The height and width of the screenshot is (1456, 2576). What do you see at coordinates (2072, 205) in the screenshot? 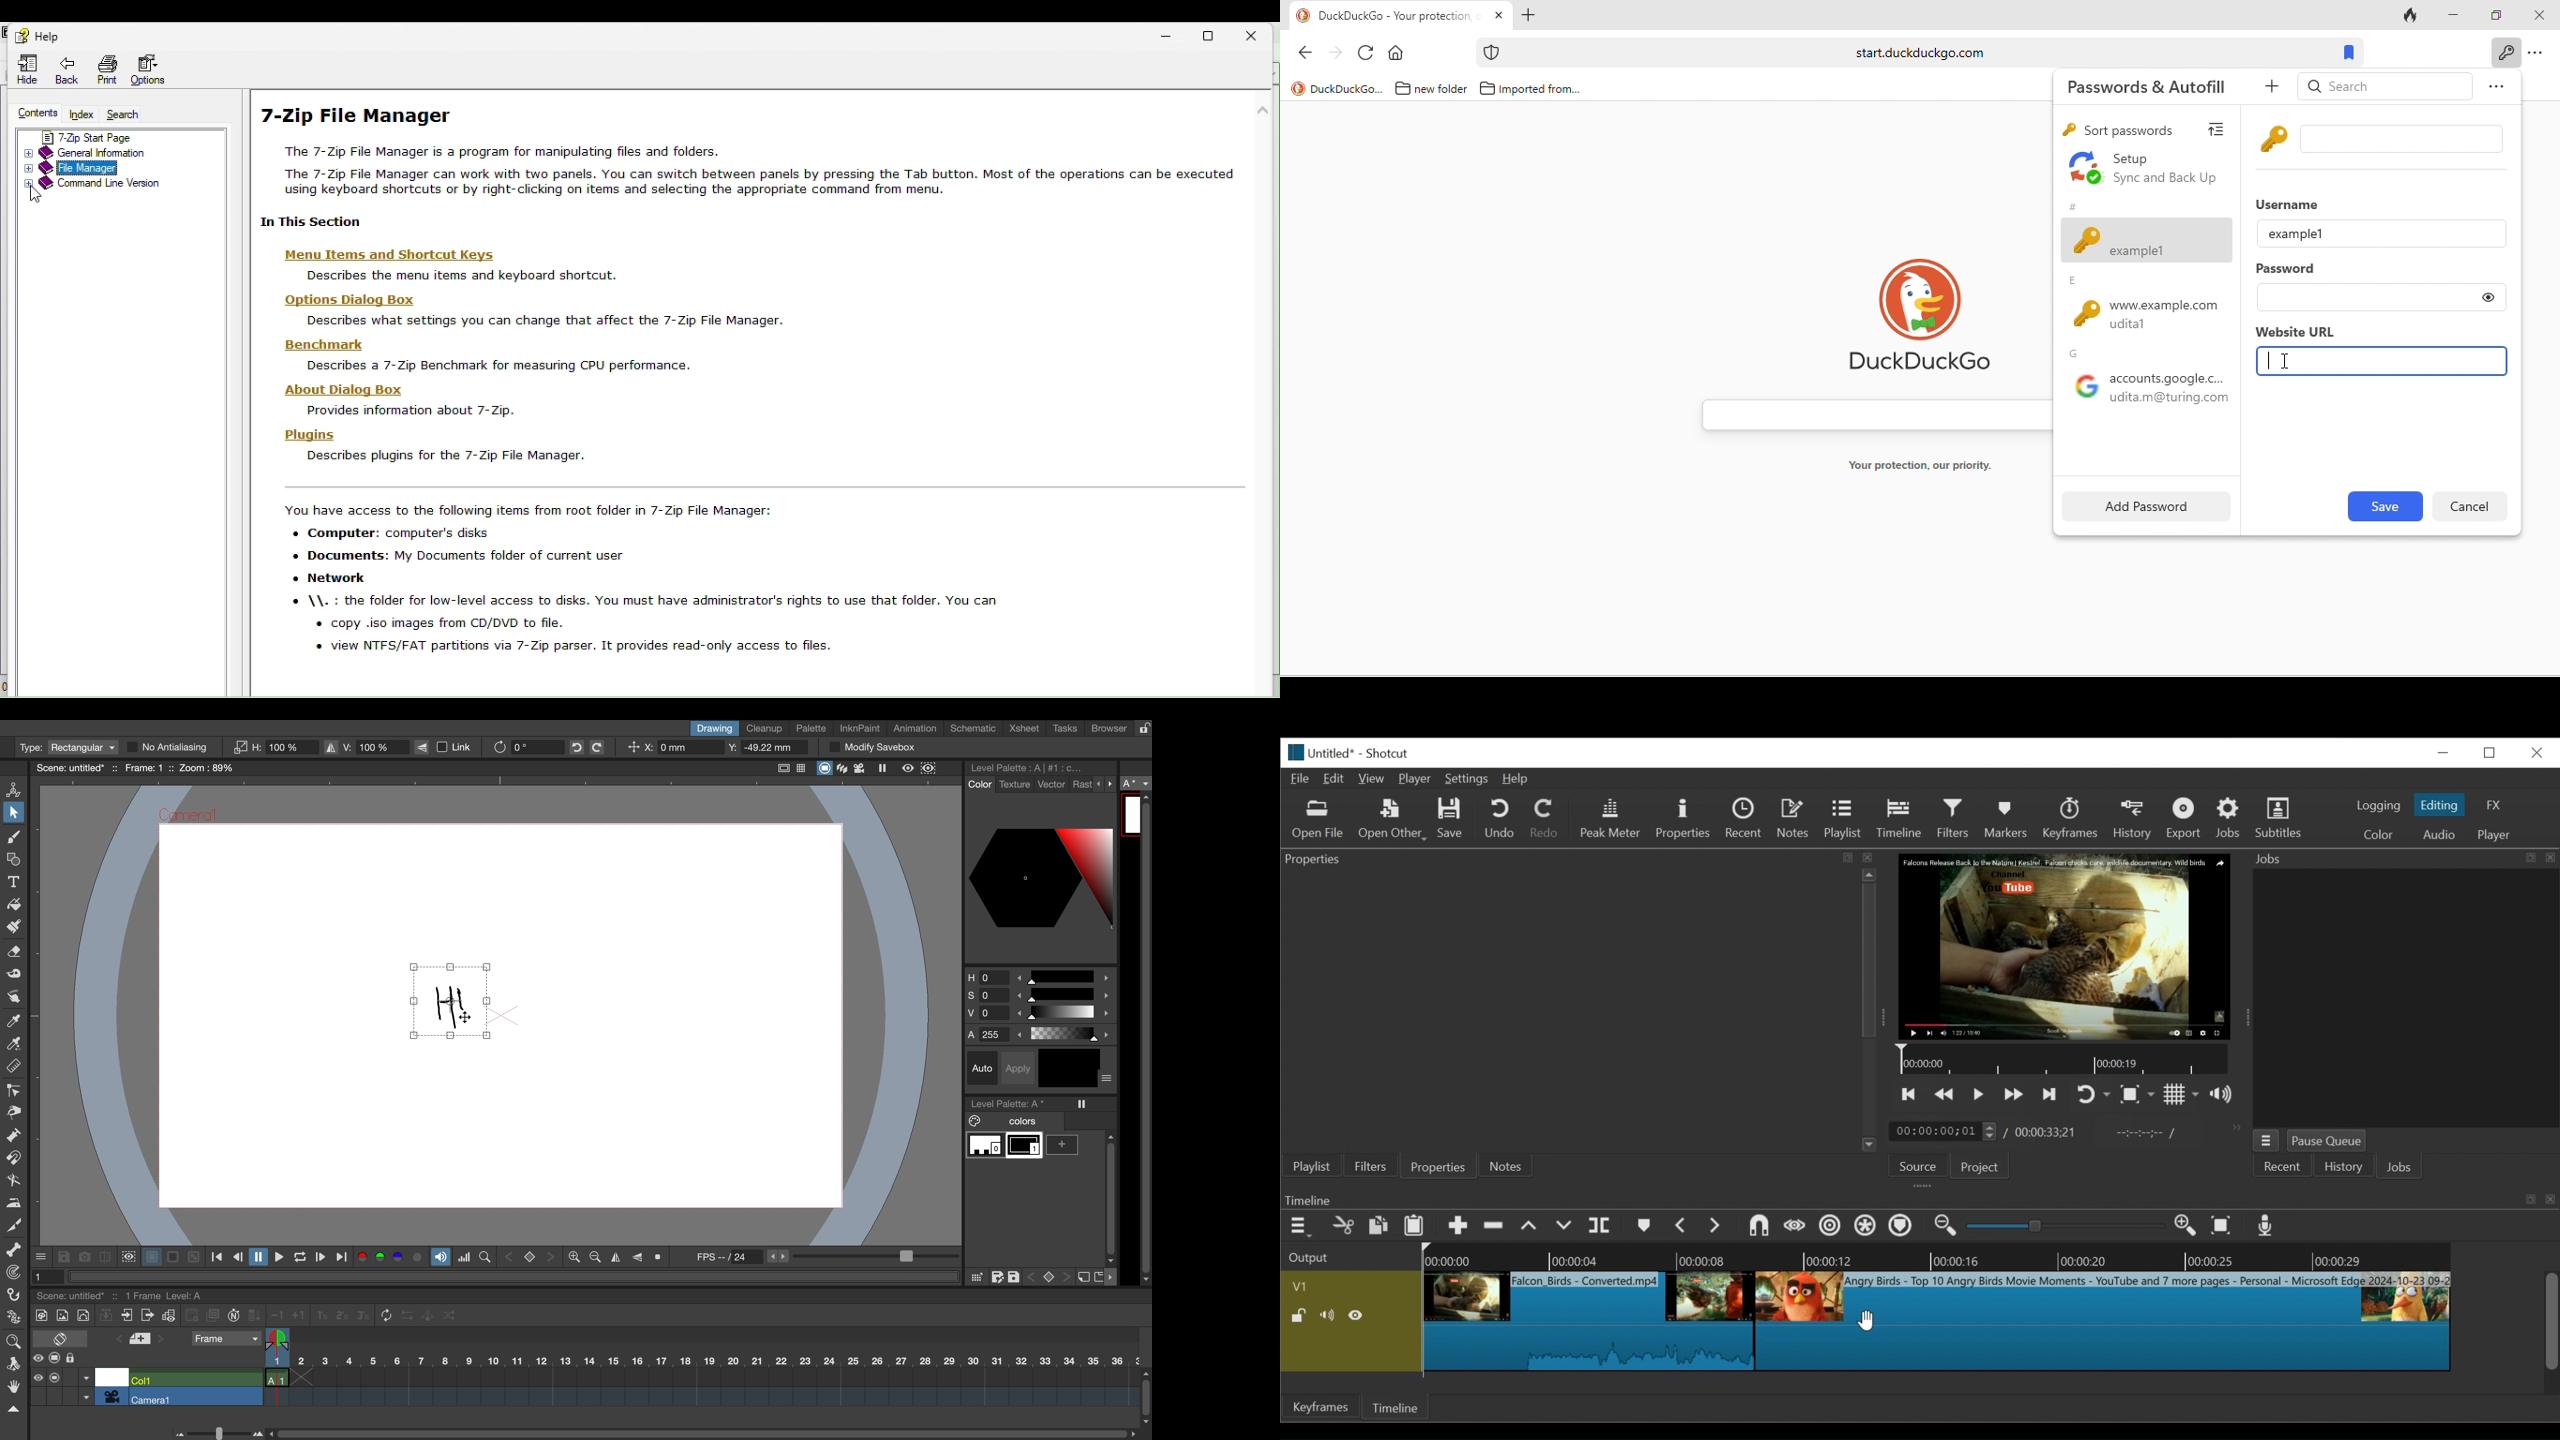
I see `#` at bounding box center [2072, 205].